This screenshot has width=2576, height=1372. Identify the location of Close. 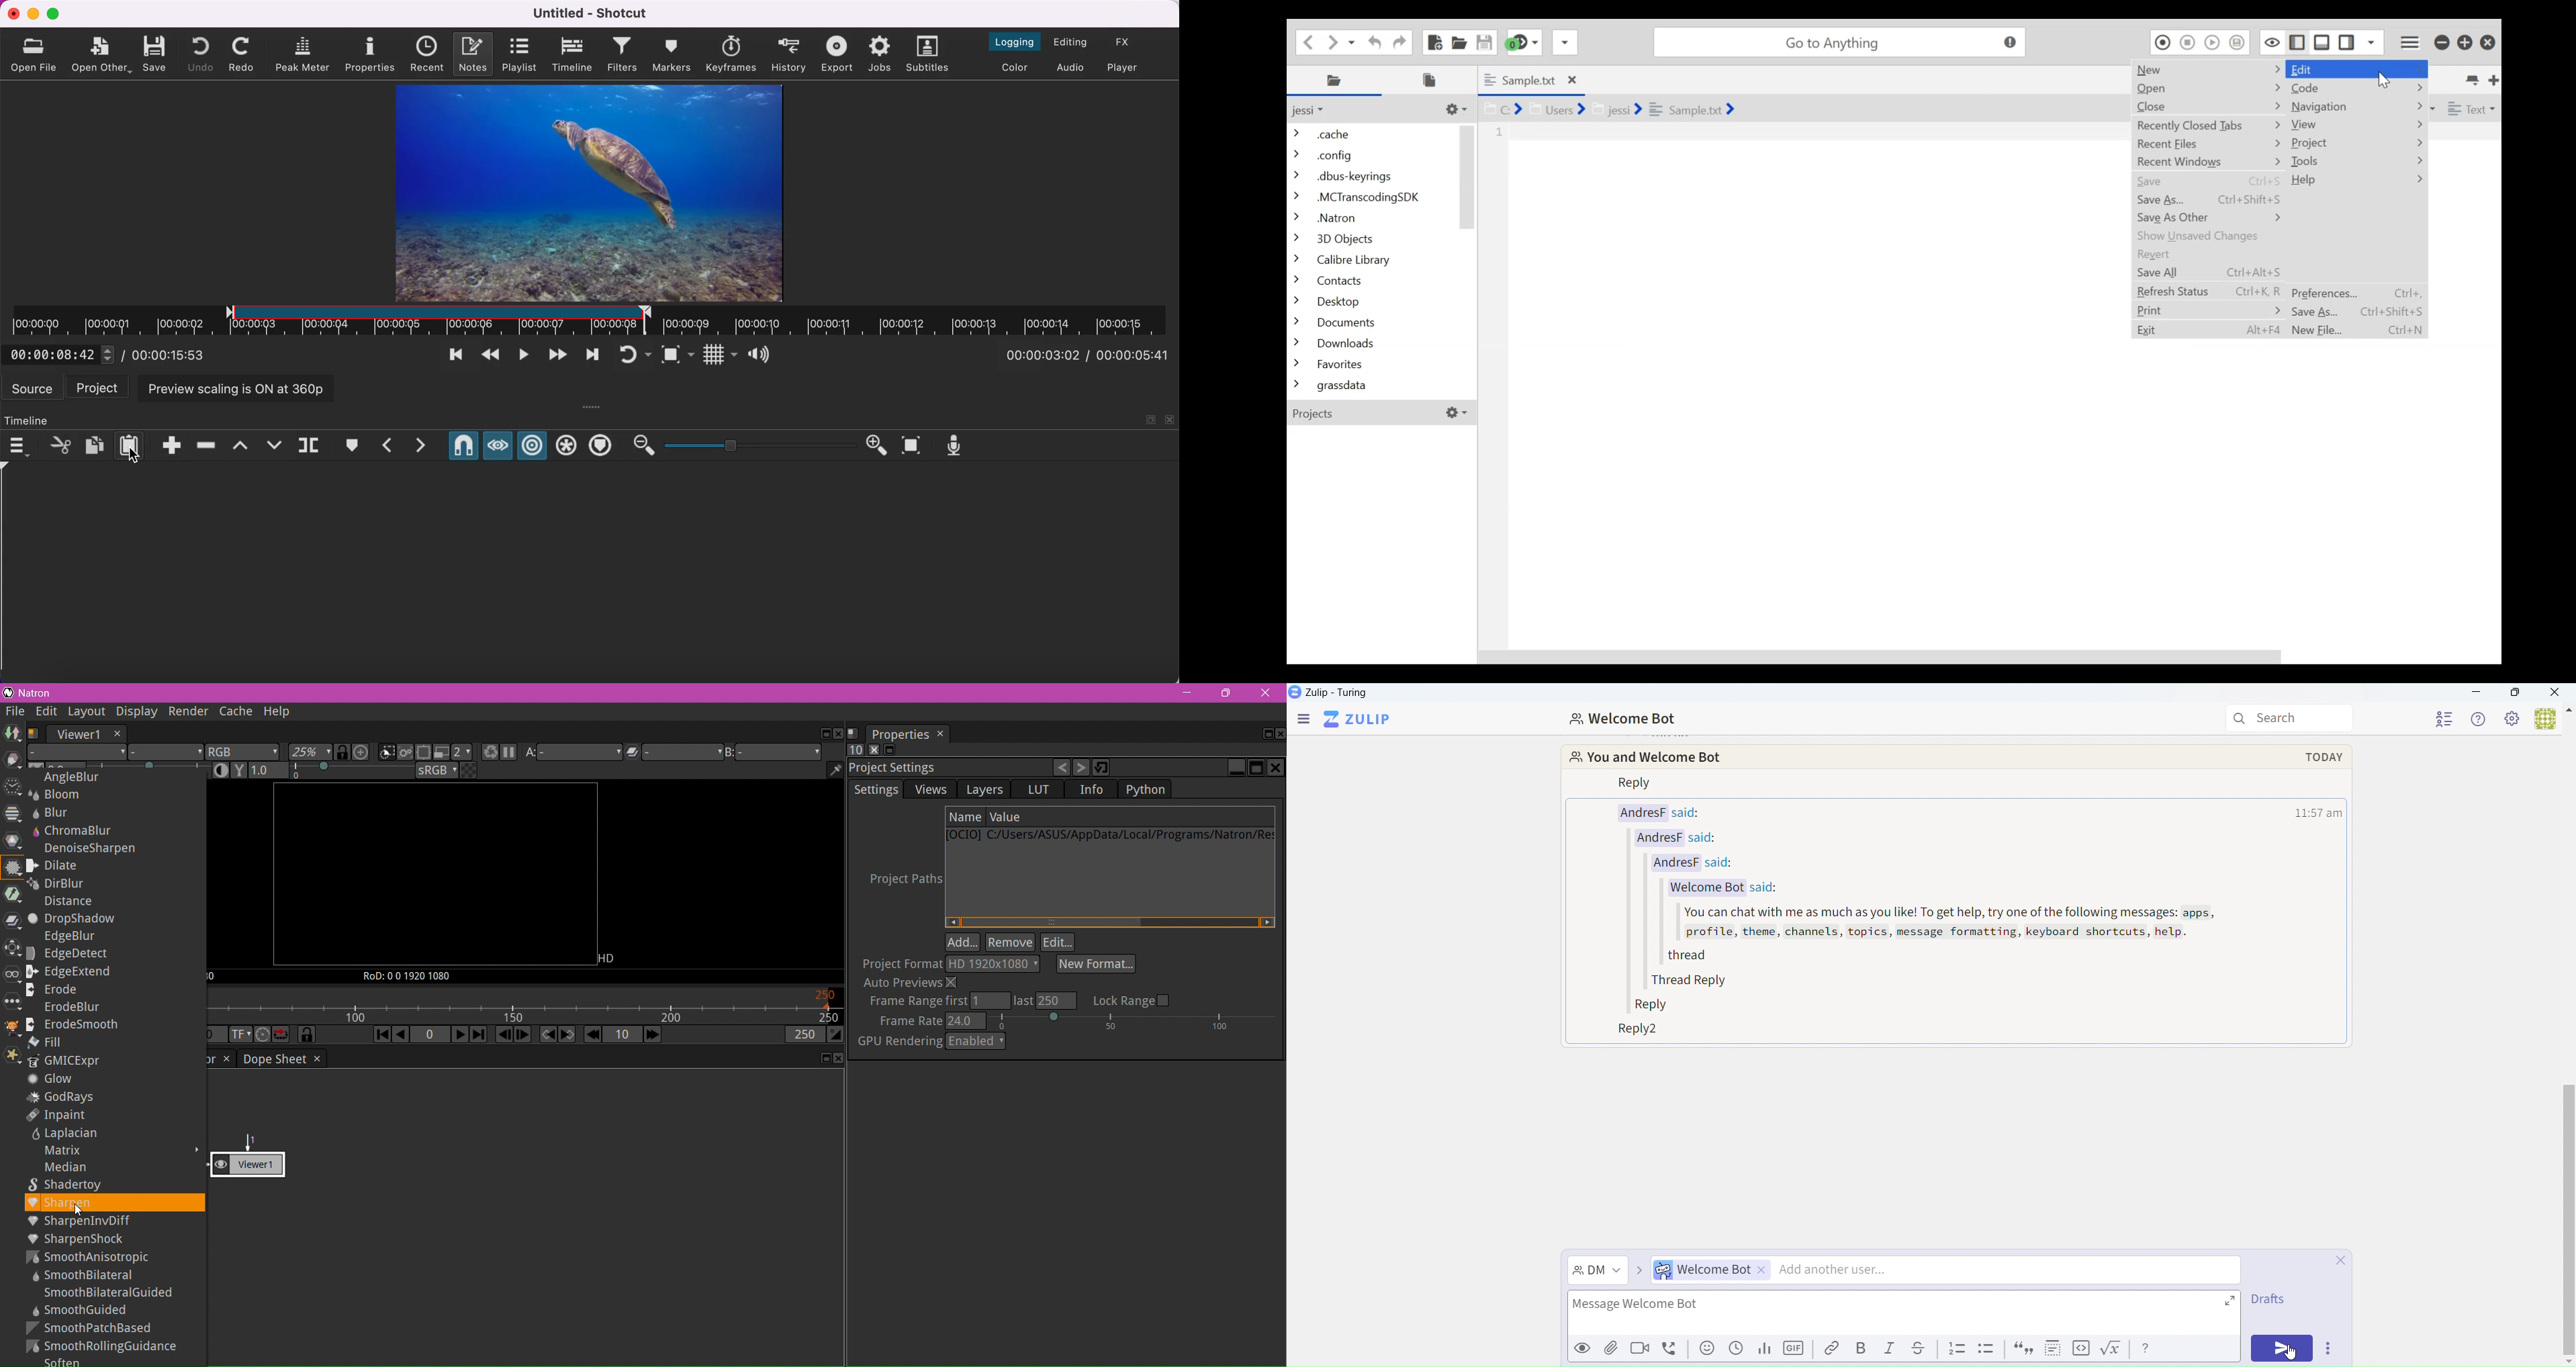
(2556, 693).